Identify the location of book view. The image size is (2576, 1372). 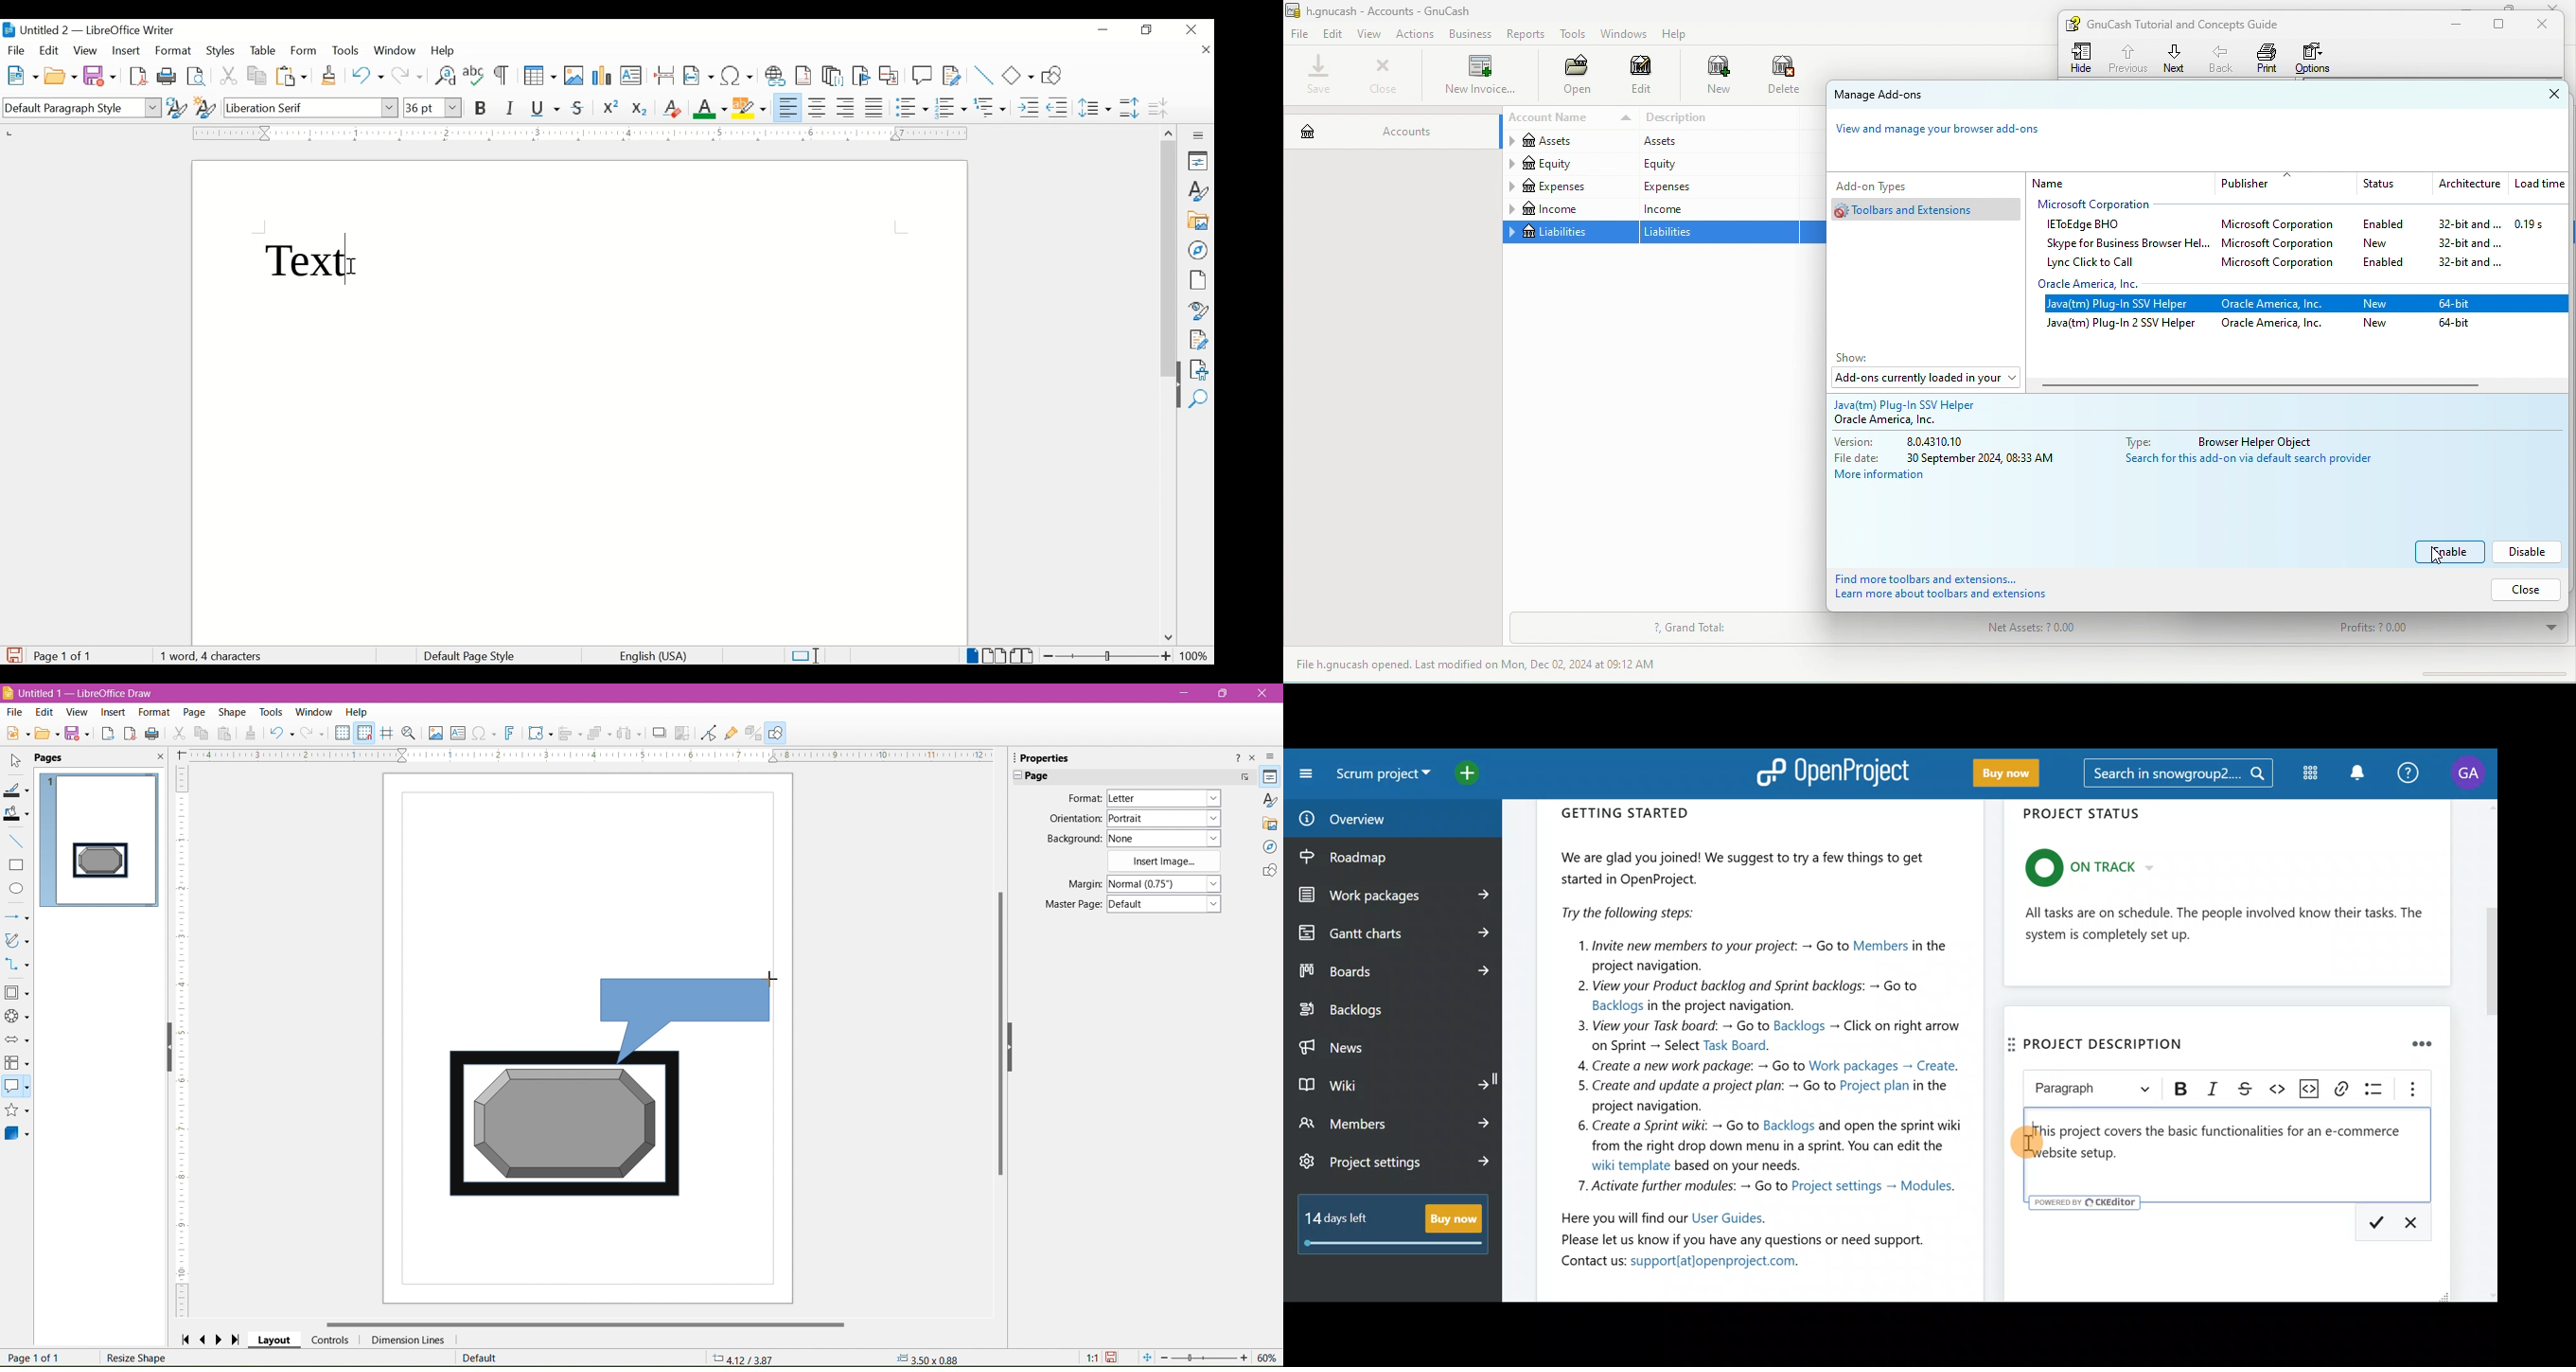
(1024, 656).